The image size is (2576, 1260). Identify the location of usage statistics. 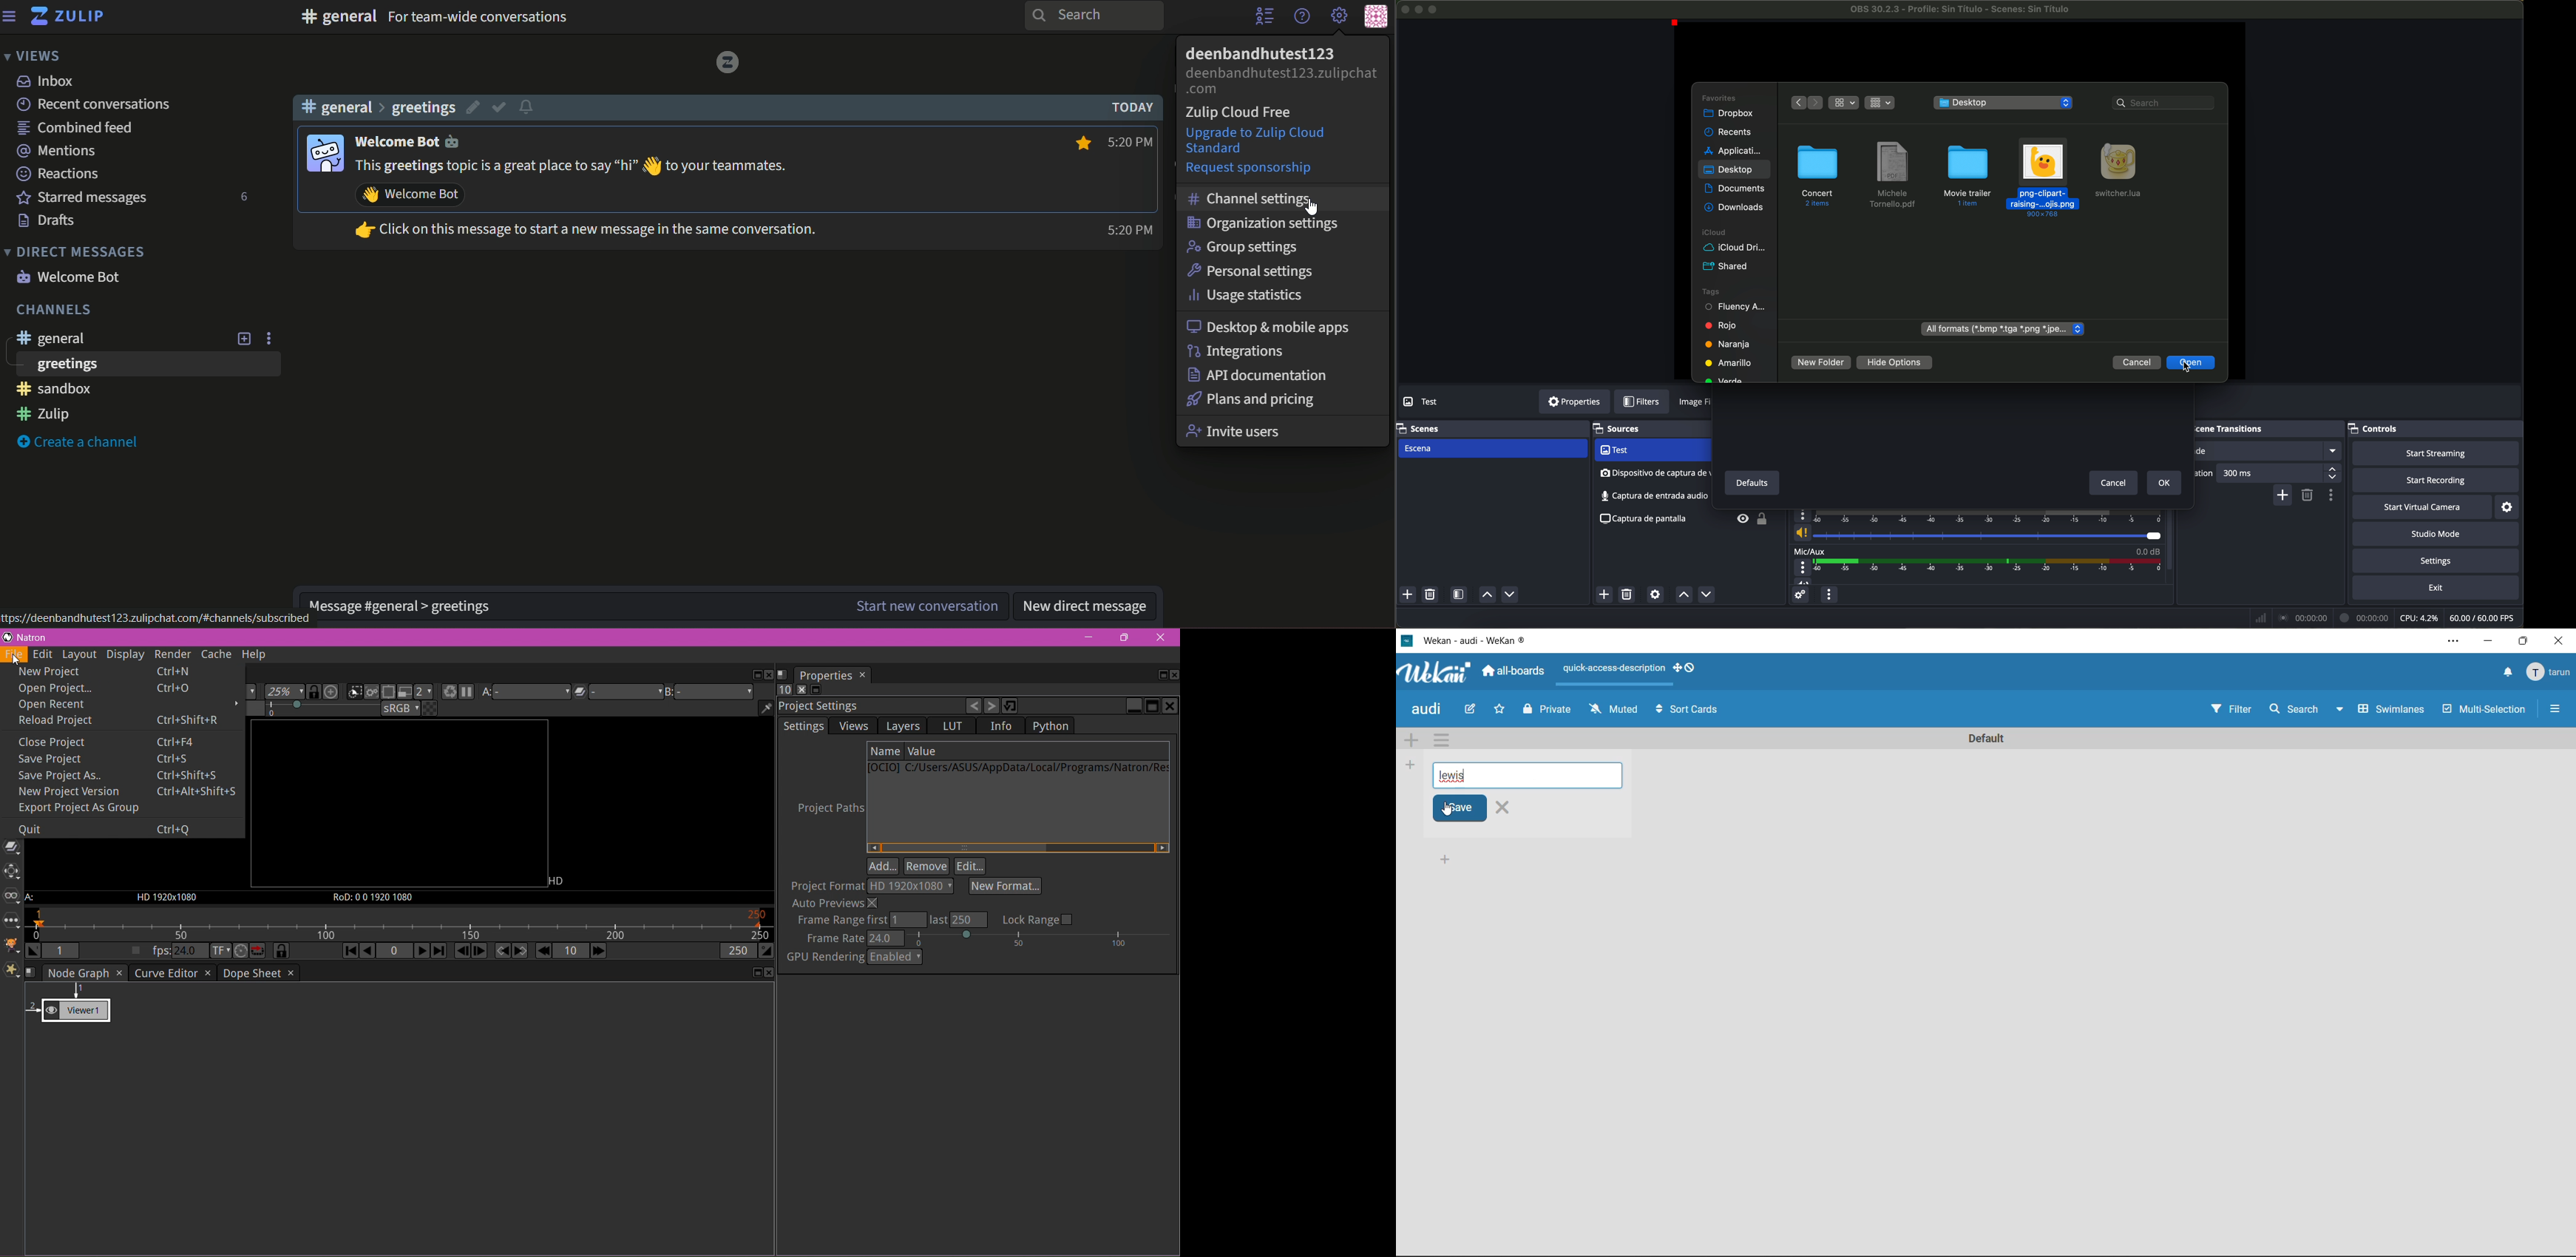
(1251, 294).